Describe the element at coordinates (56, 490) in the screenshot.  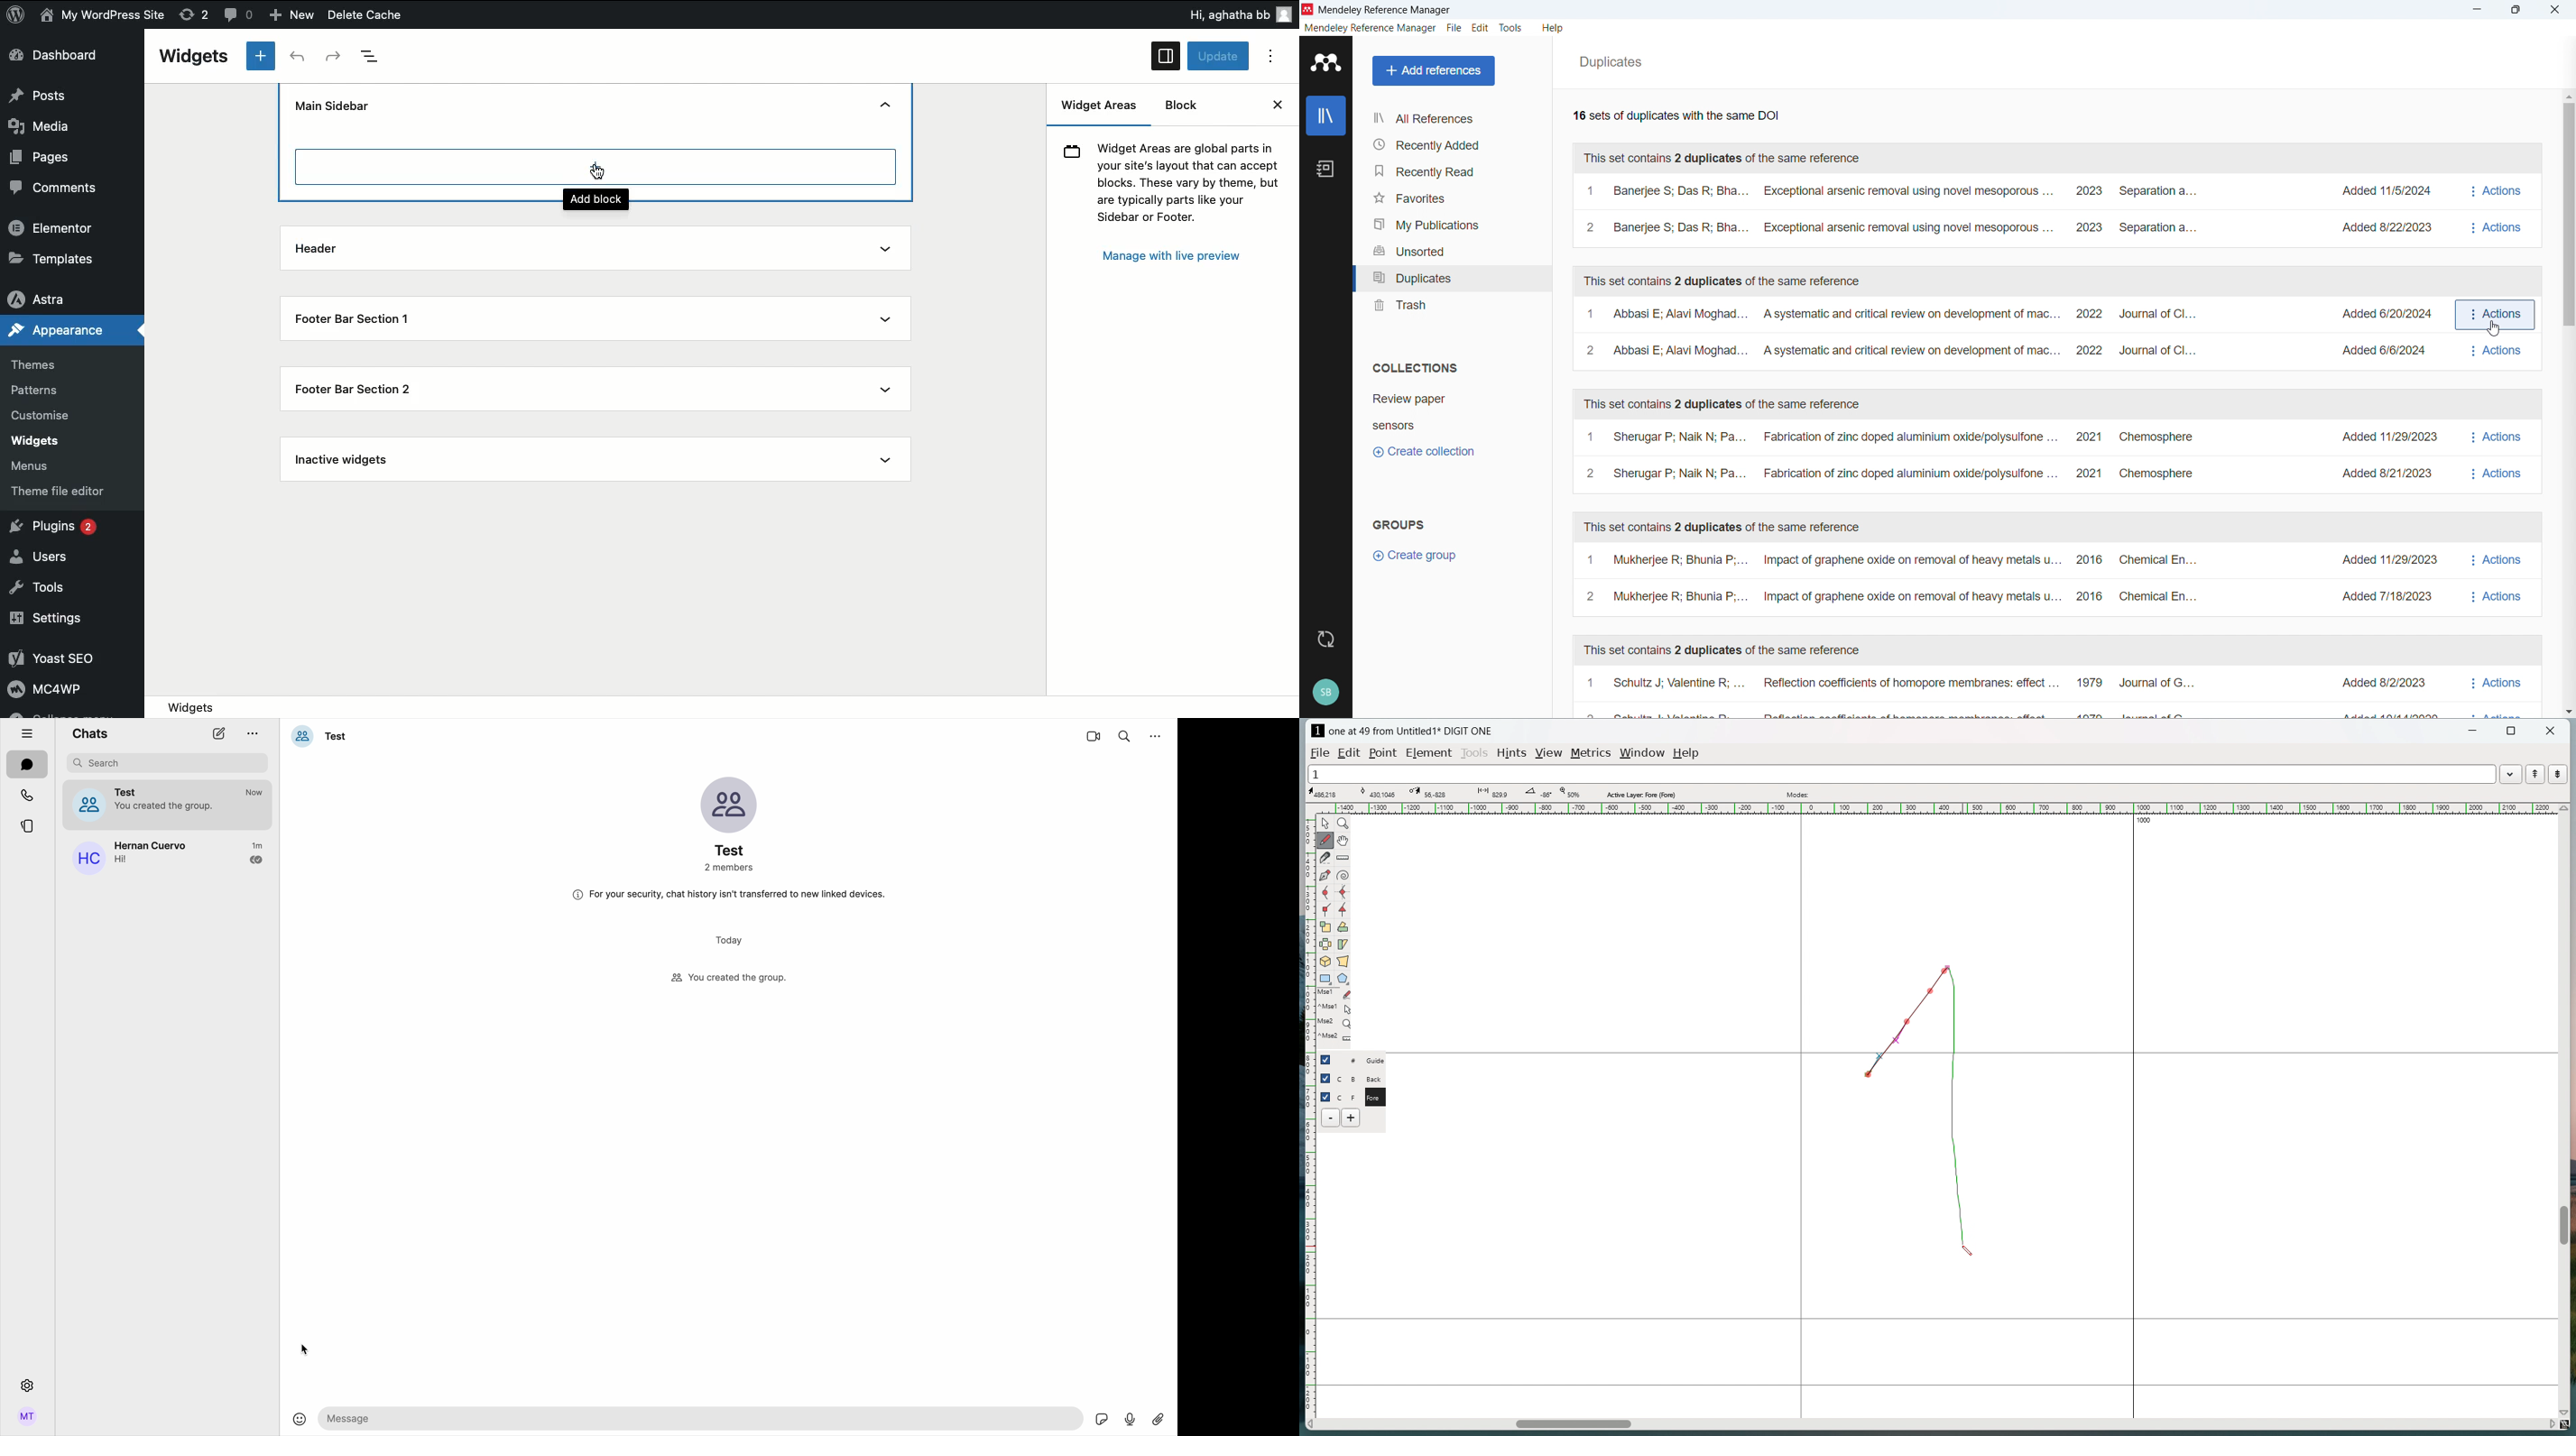
I see `theme file editor` at that location.